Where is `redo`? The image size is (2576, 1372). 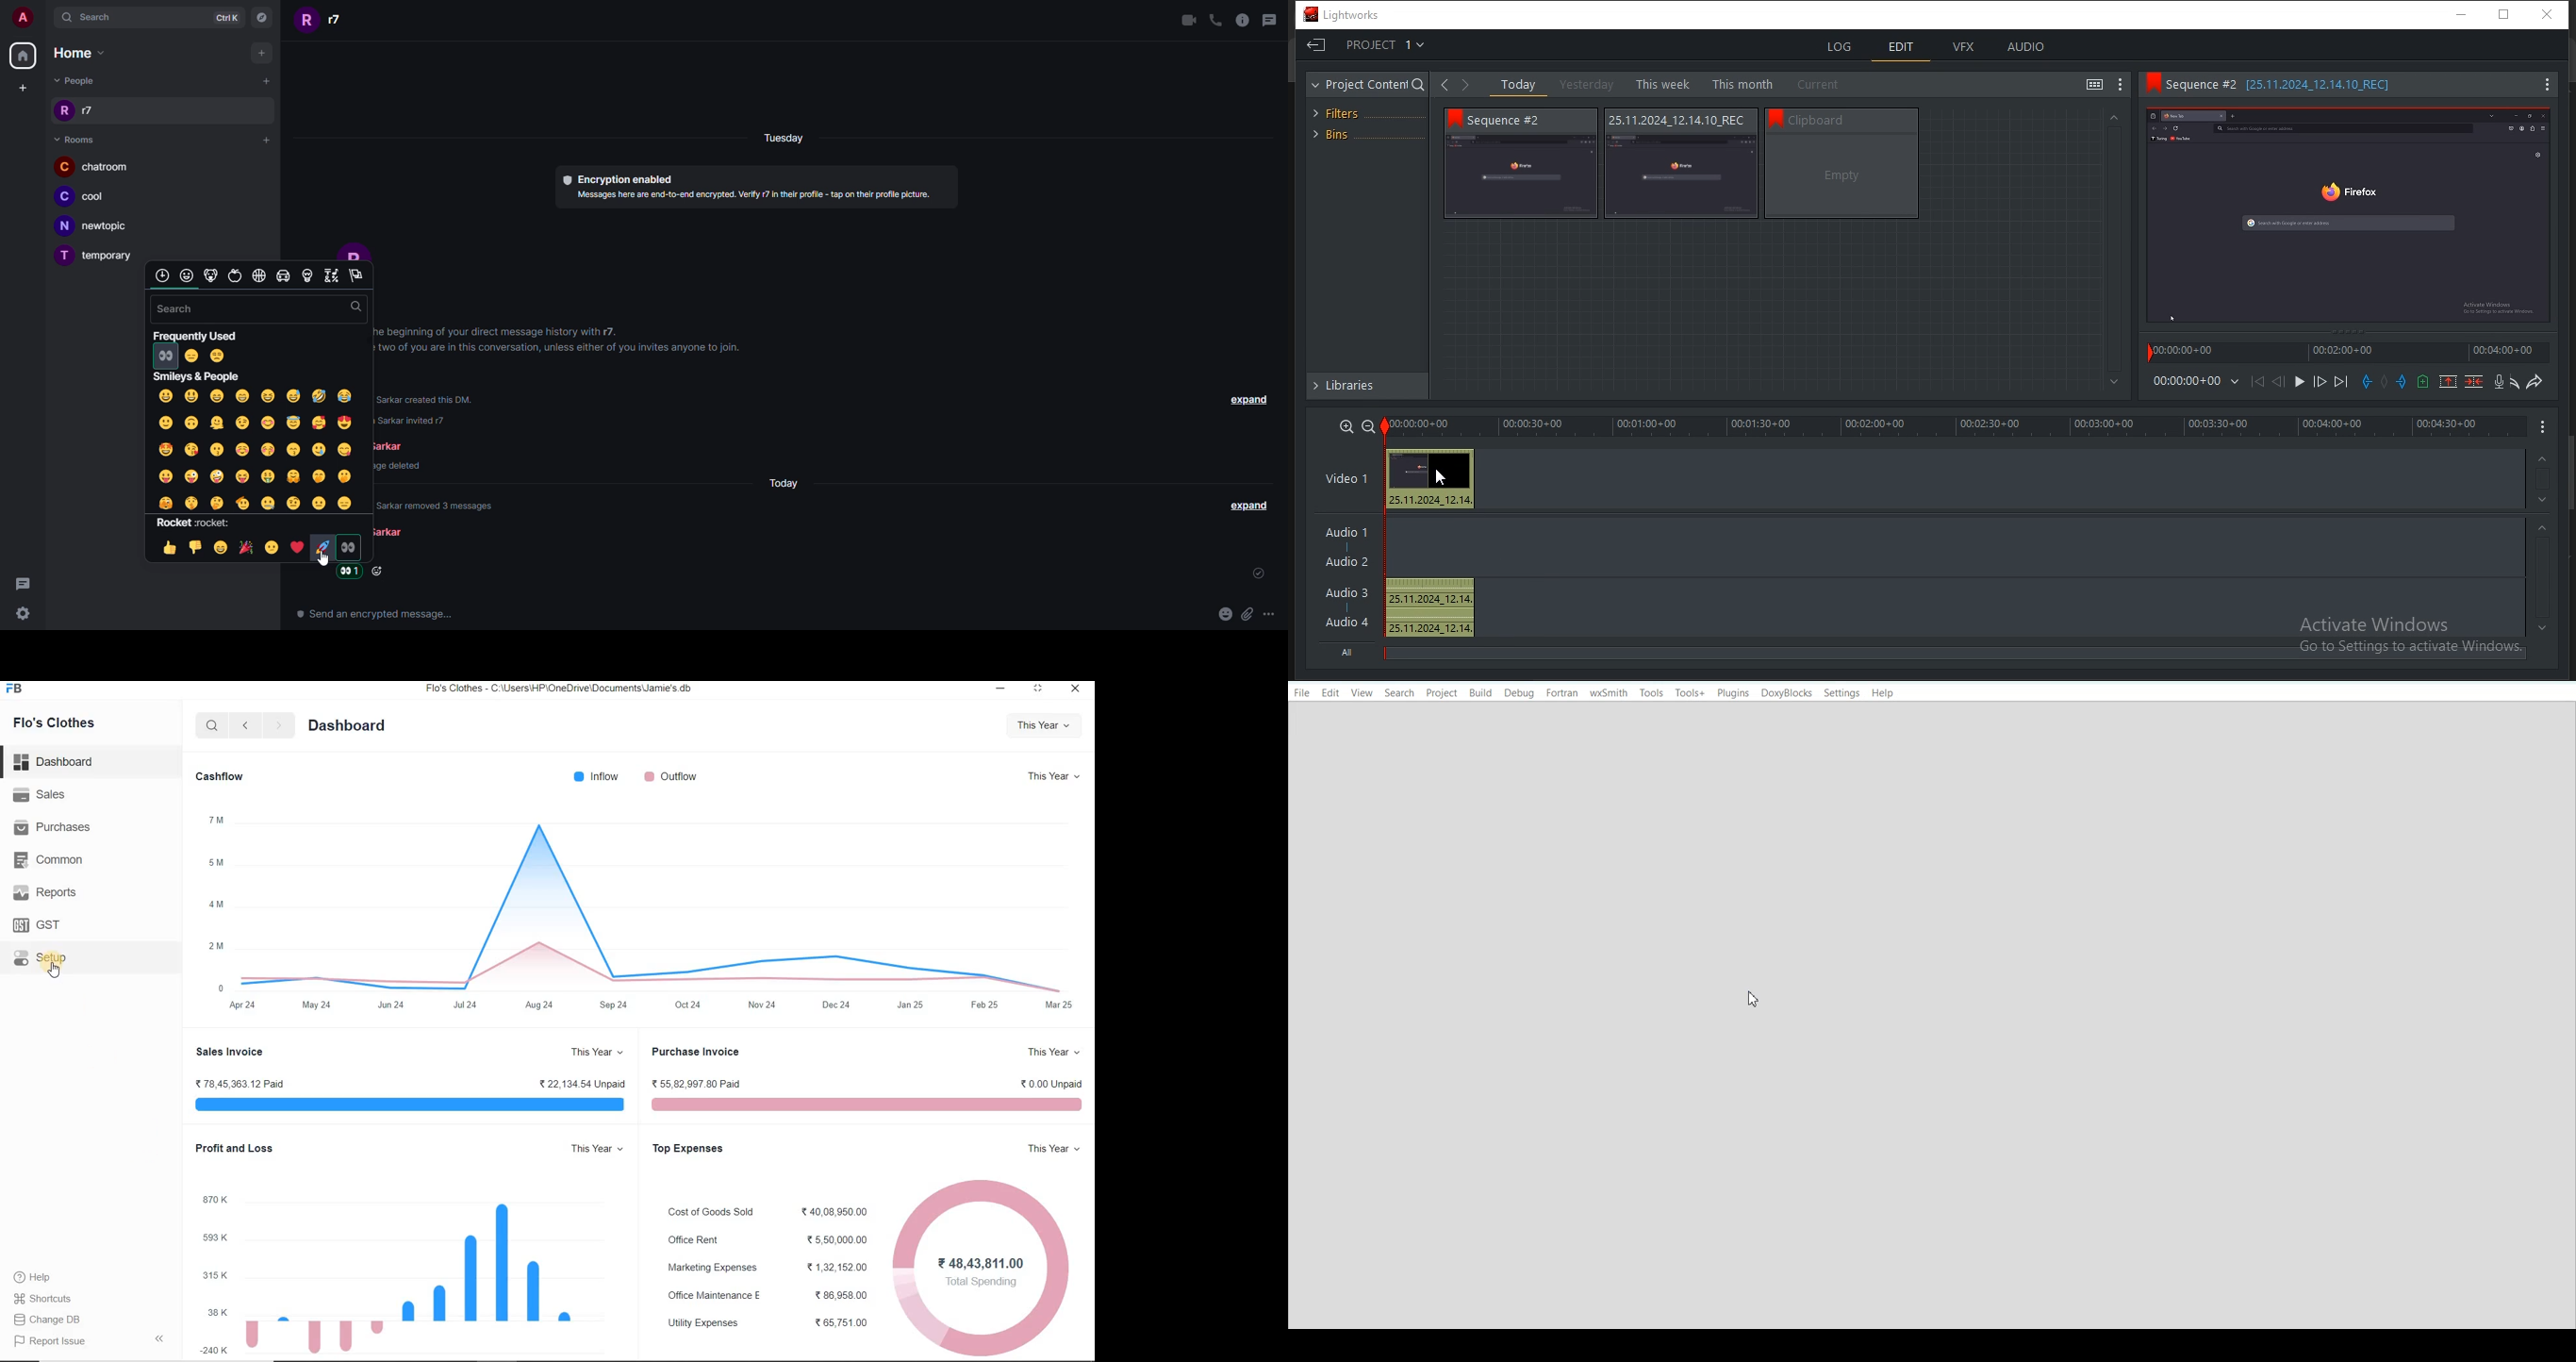
redo is located at coordinates (2536, 381).